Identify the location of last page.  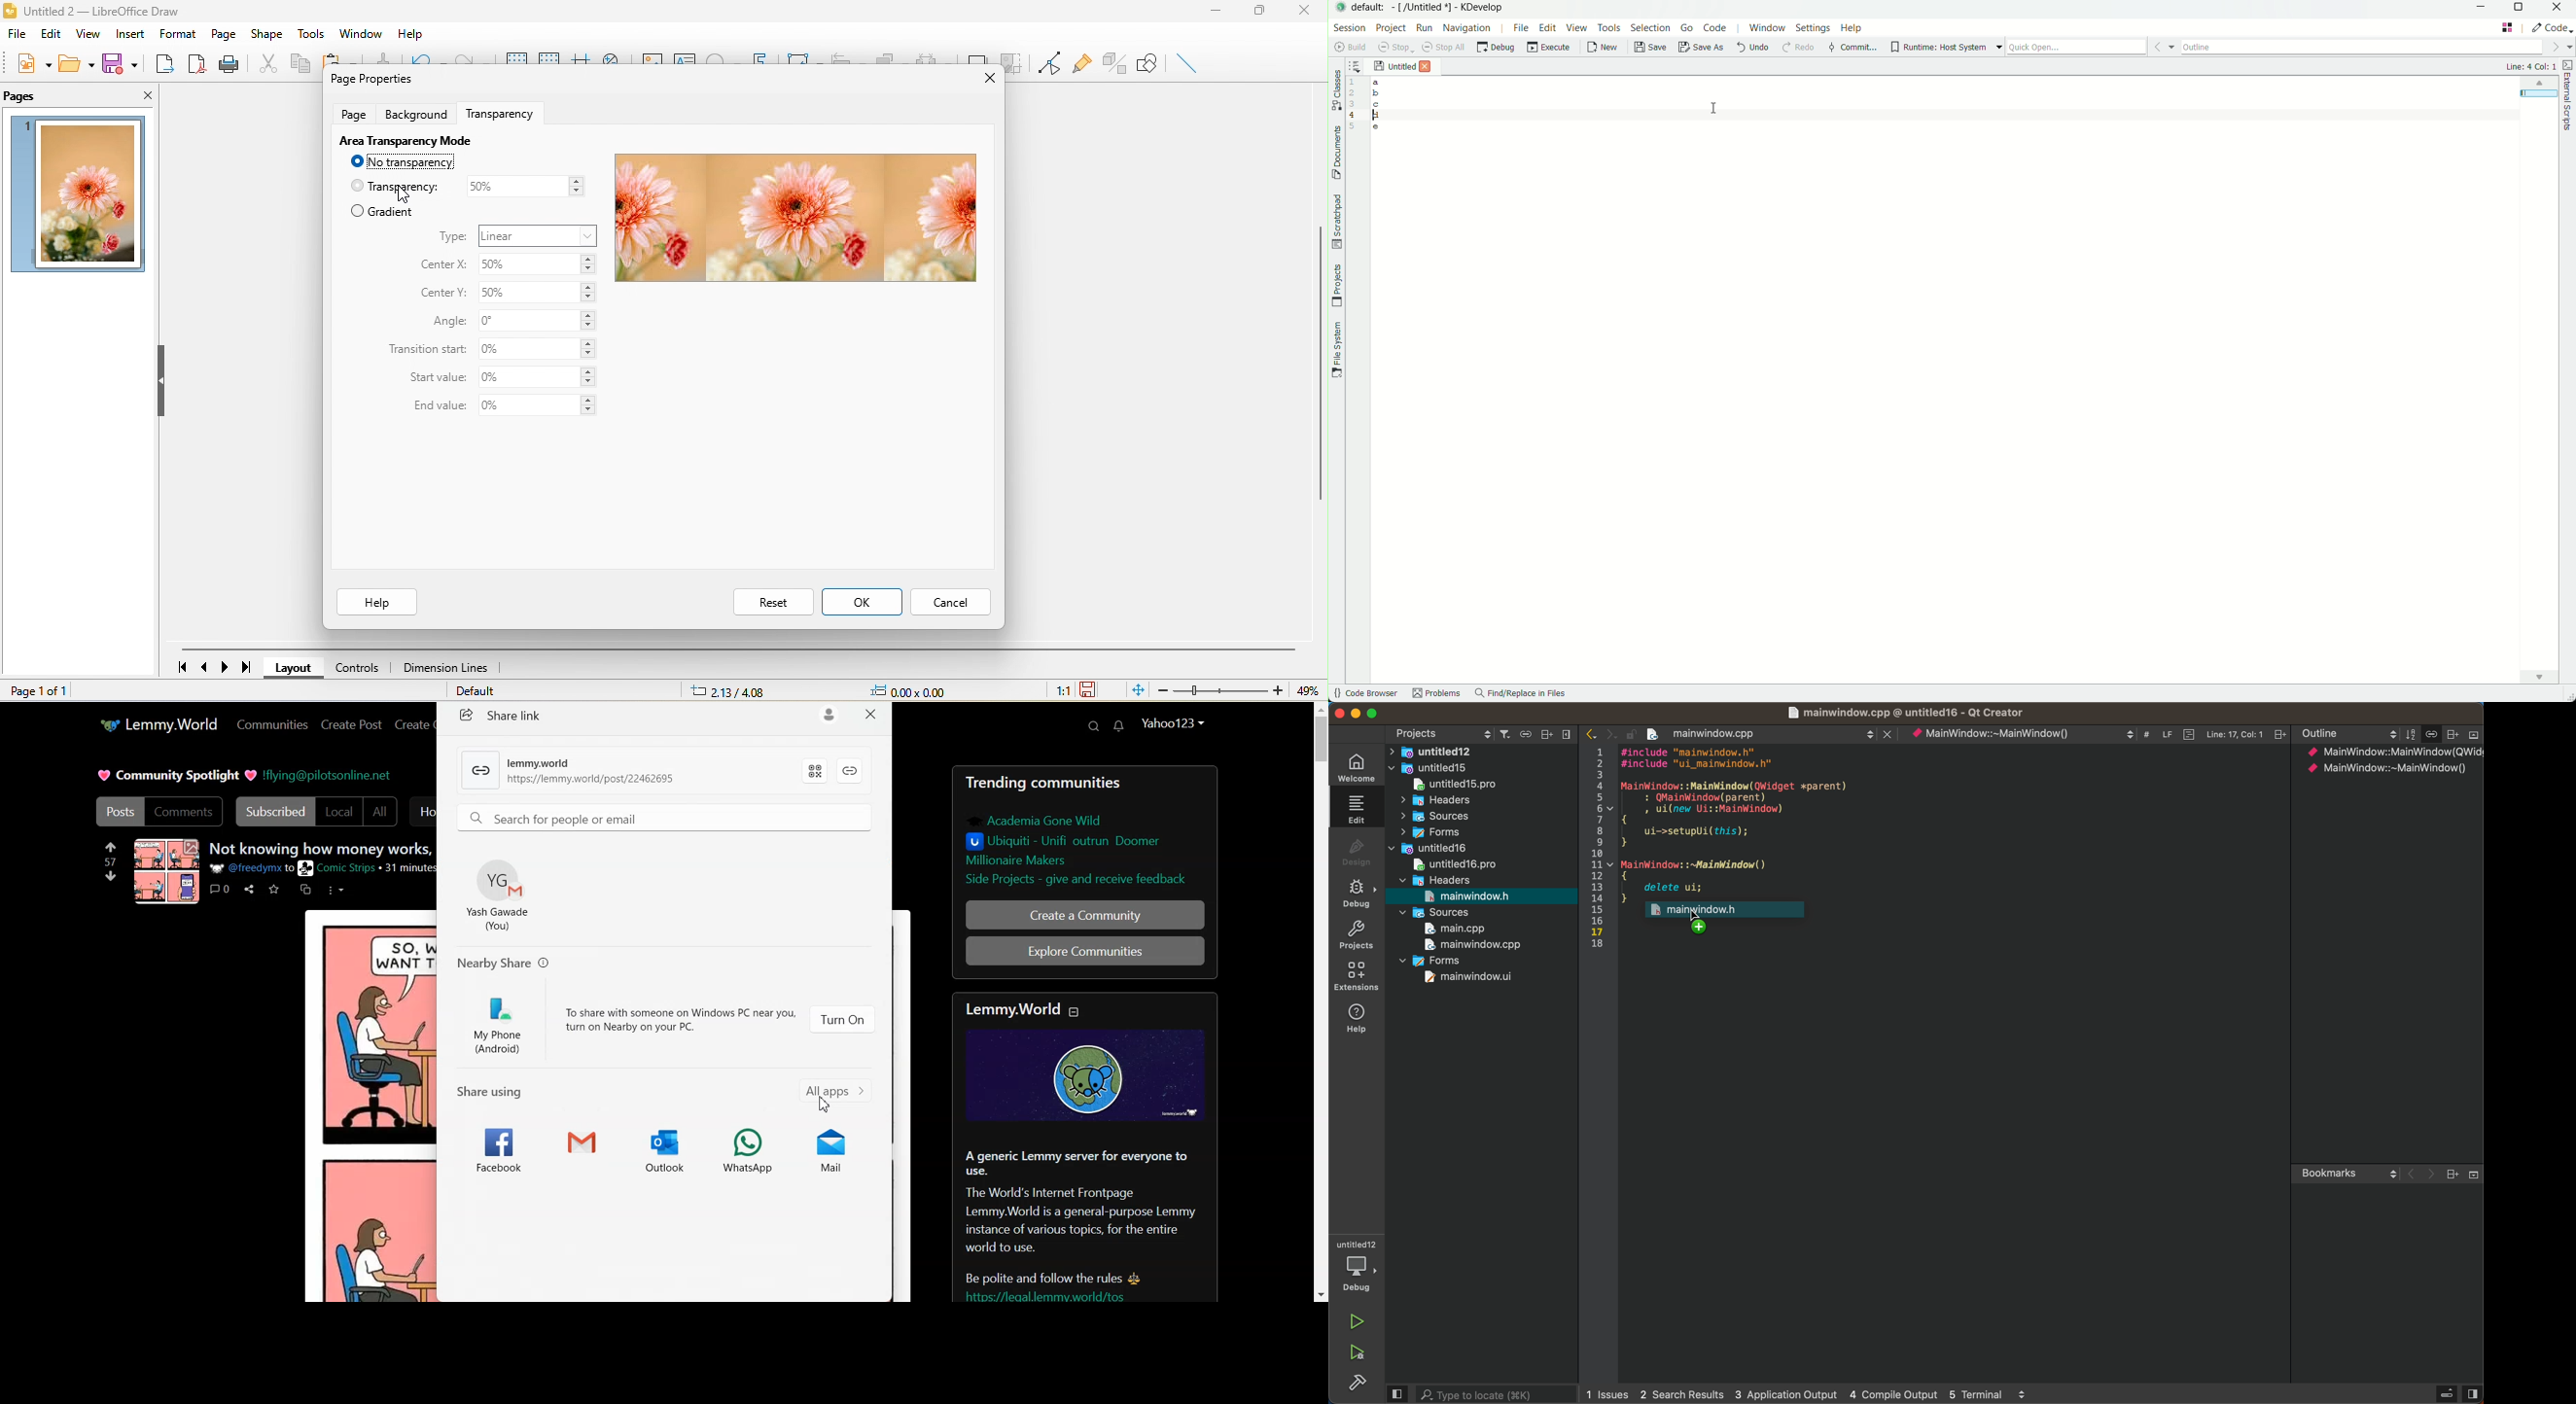
(242, 667).